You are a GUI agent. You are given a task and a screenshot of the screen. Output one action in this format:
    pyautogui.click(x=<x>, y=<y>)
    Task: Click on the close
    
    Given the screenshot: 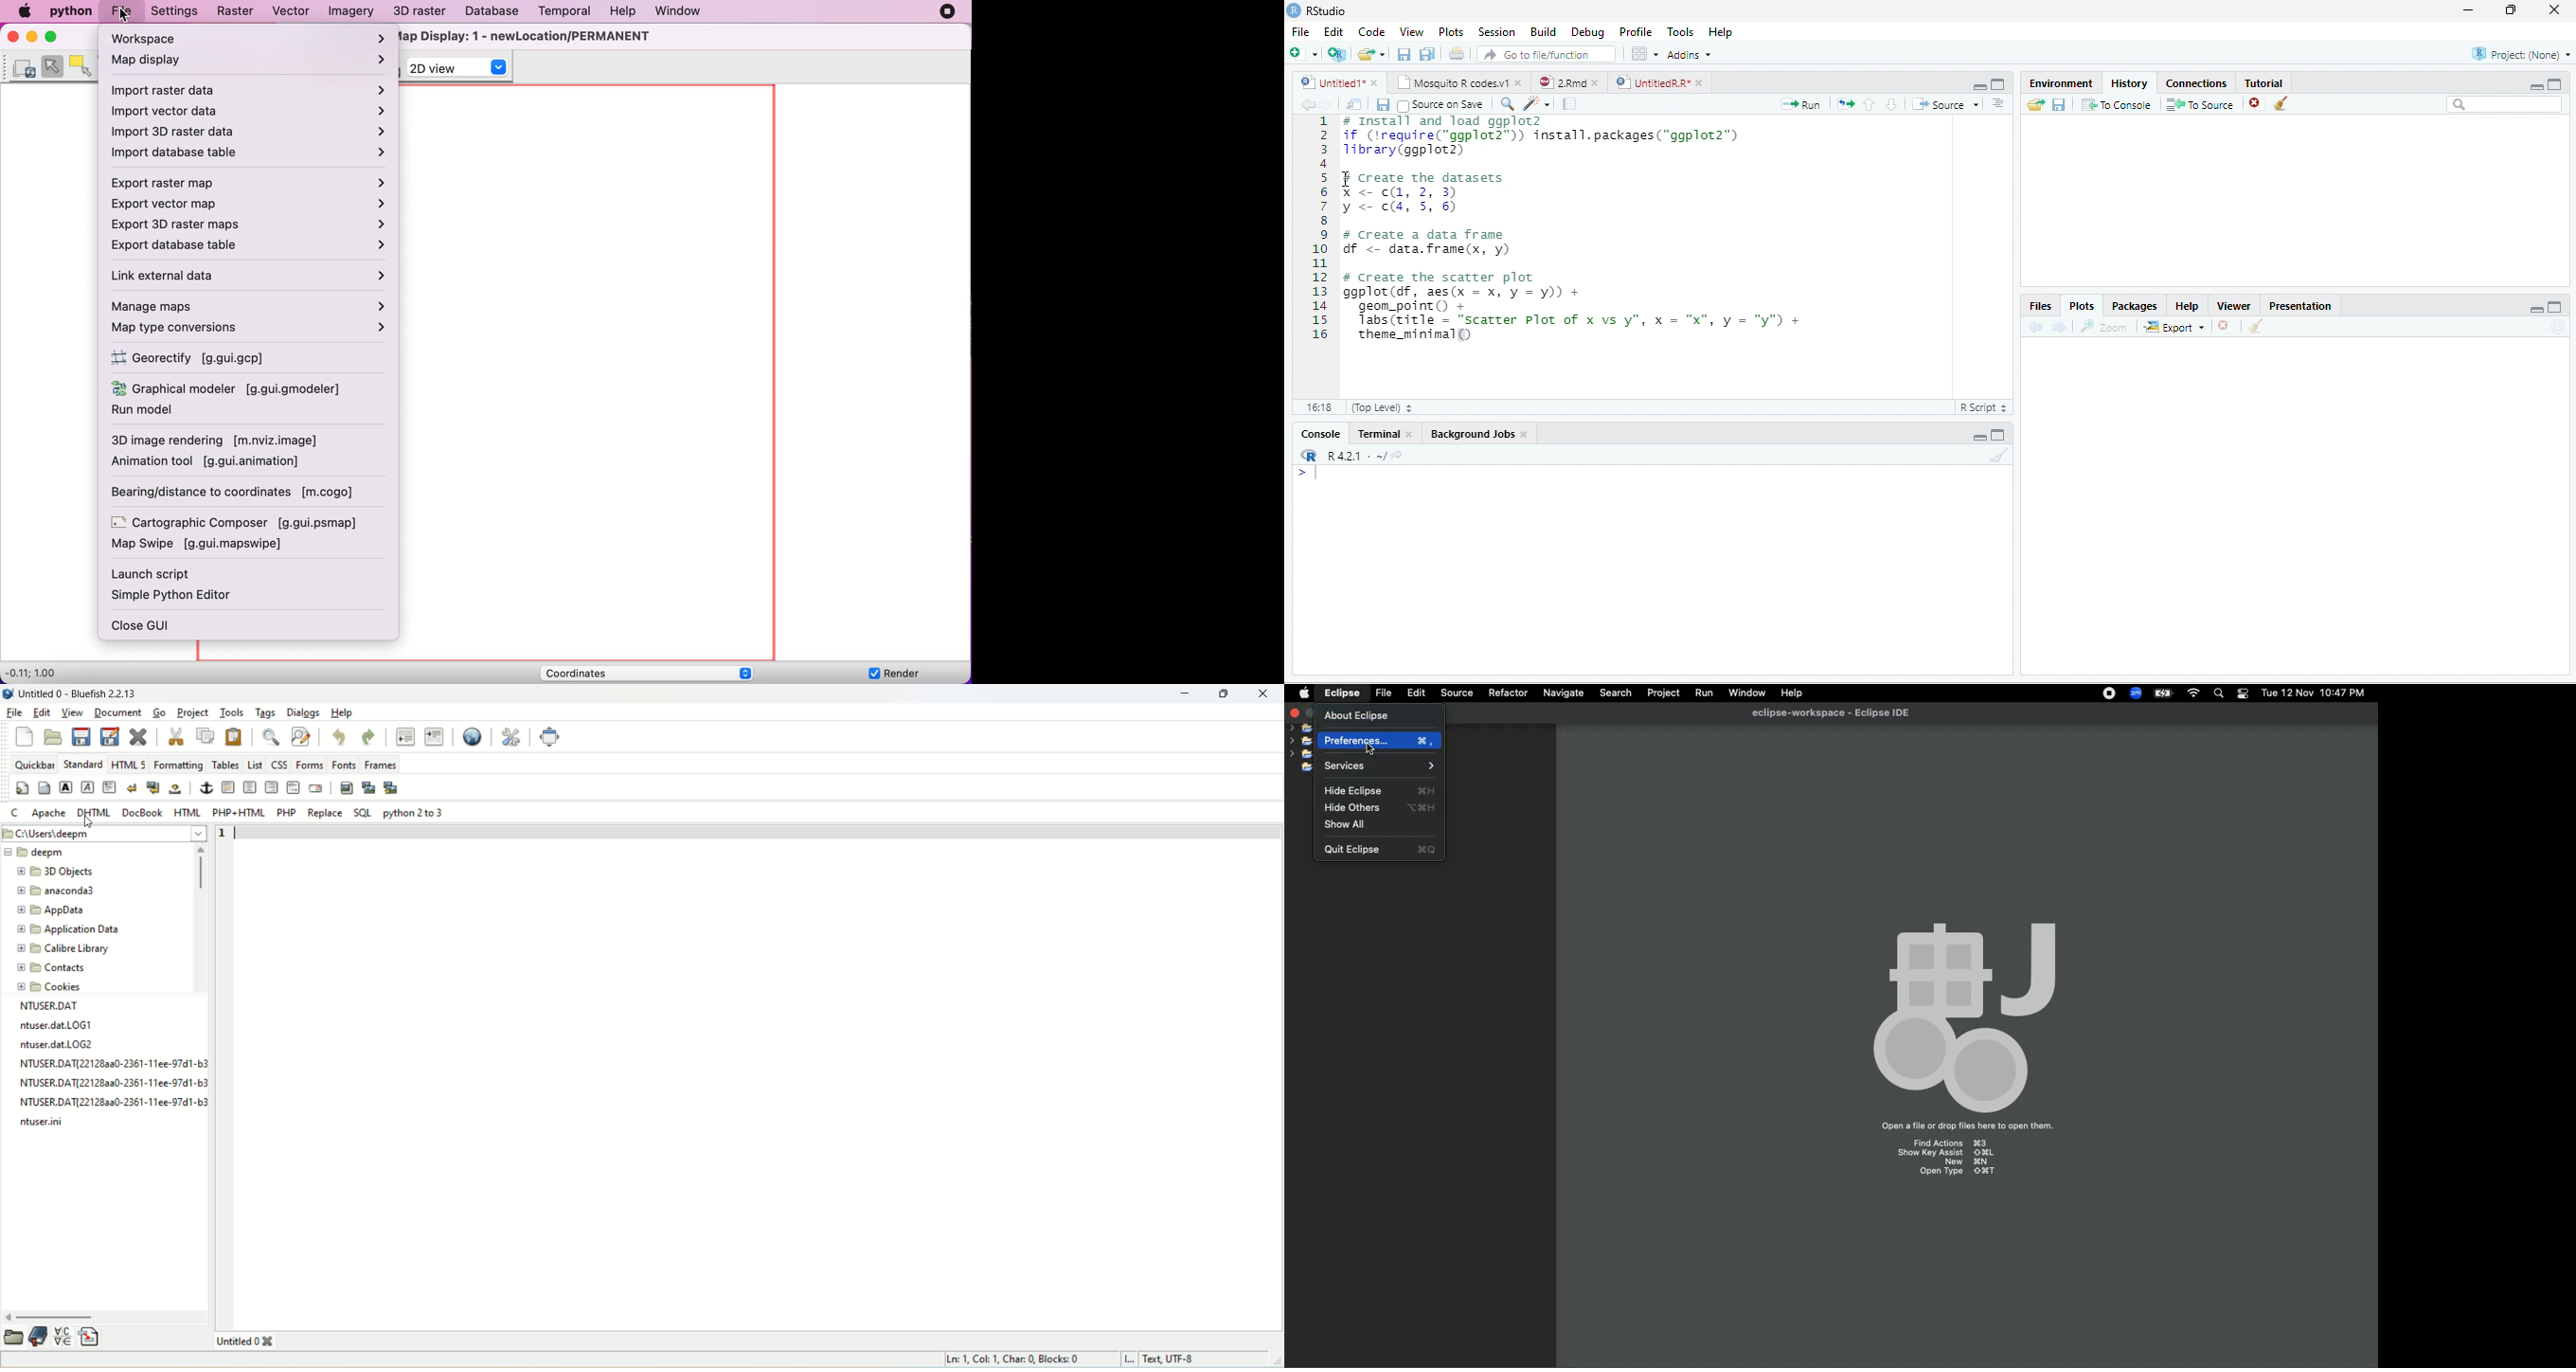 What is the action you would take?
    pyautogui.click(x=1408, y=434)
    